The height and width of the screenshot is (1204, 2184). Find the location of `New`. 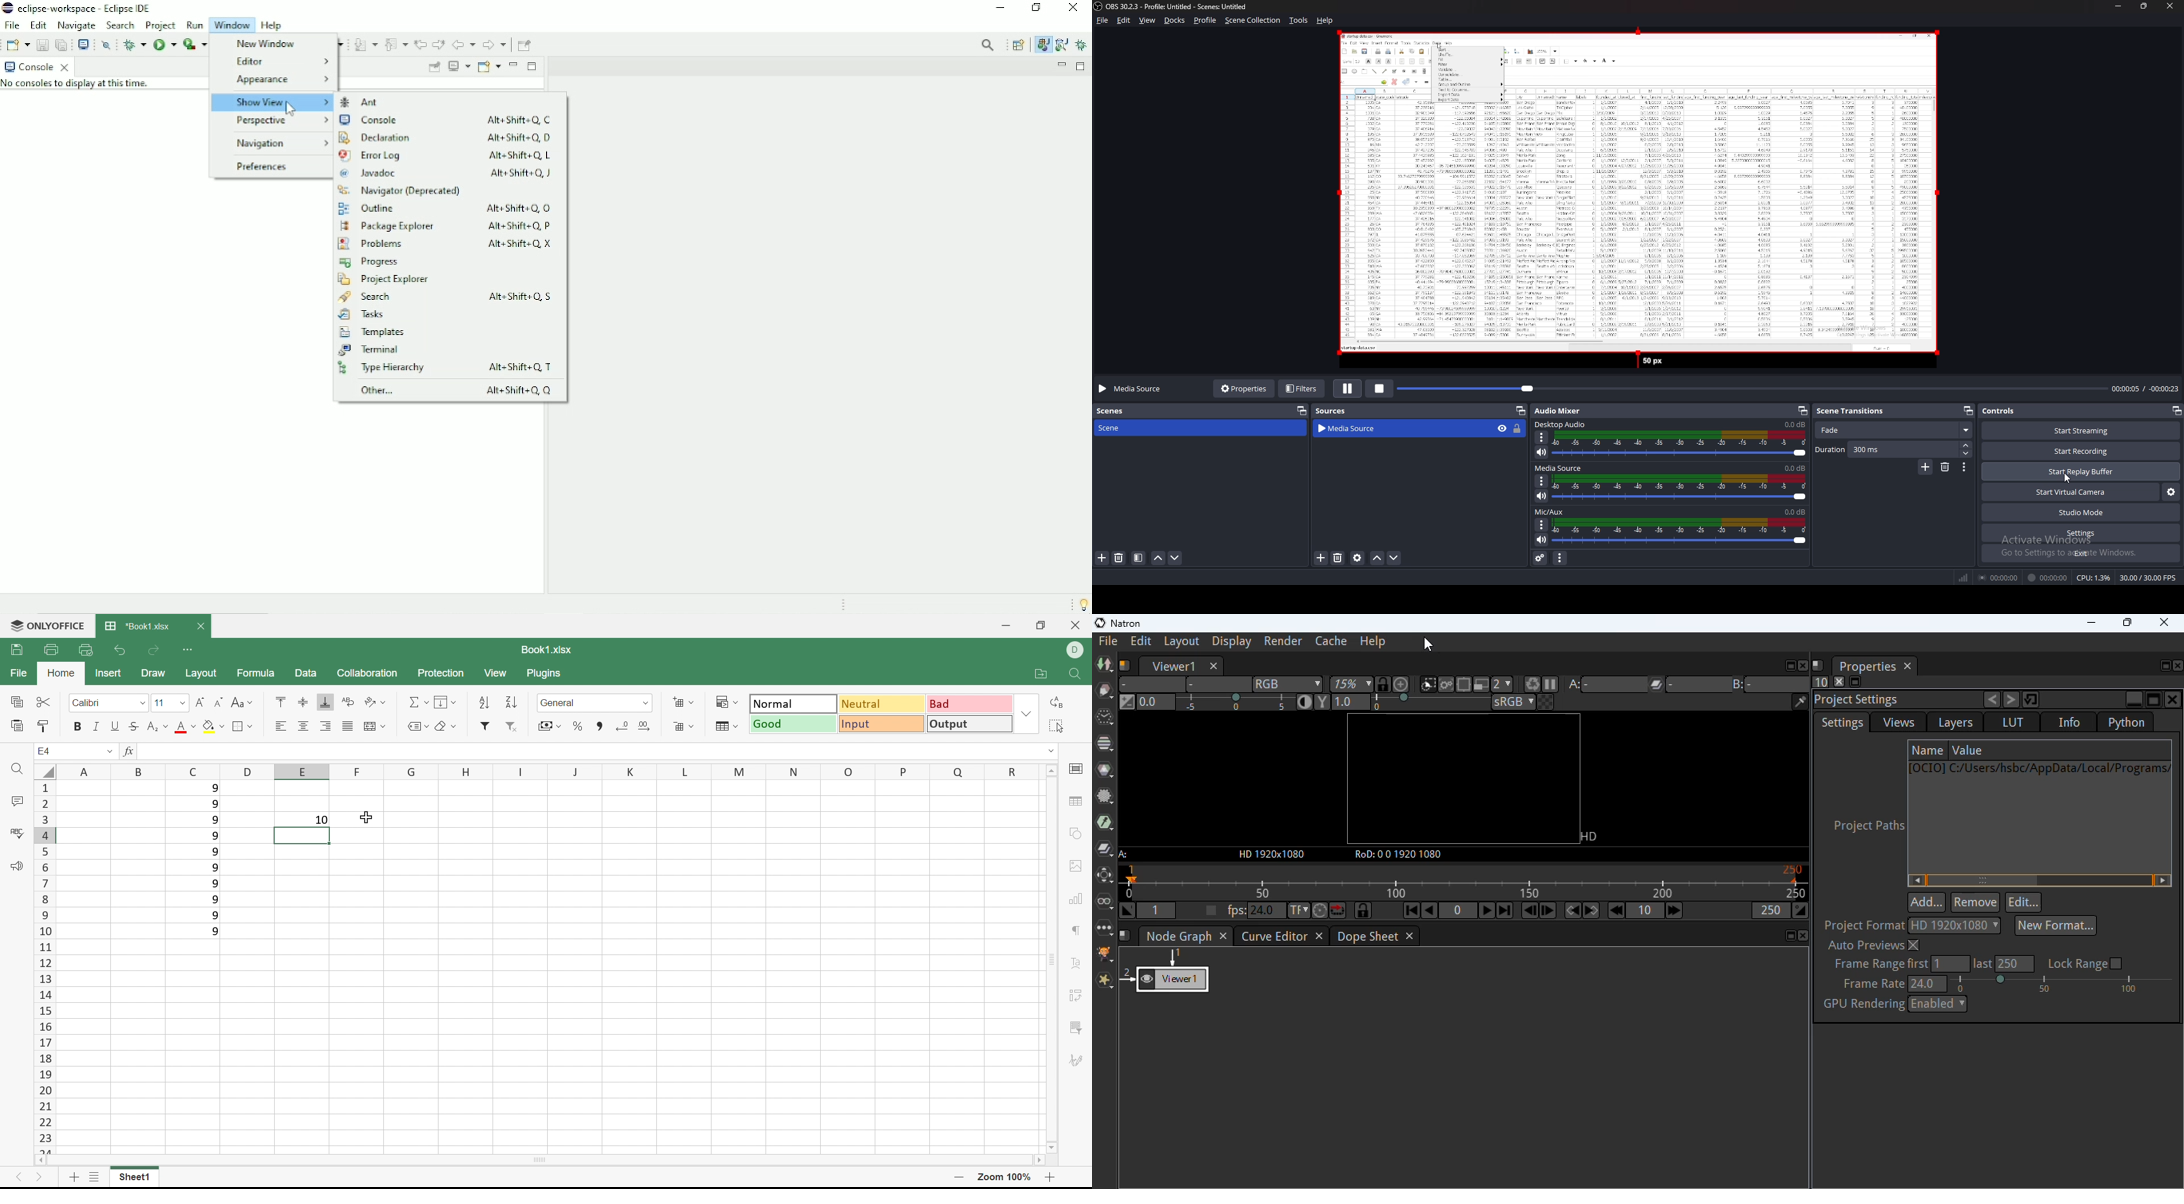

New is located at coordinates (18, 44).